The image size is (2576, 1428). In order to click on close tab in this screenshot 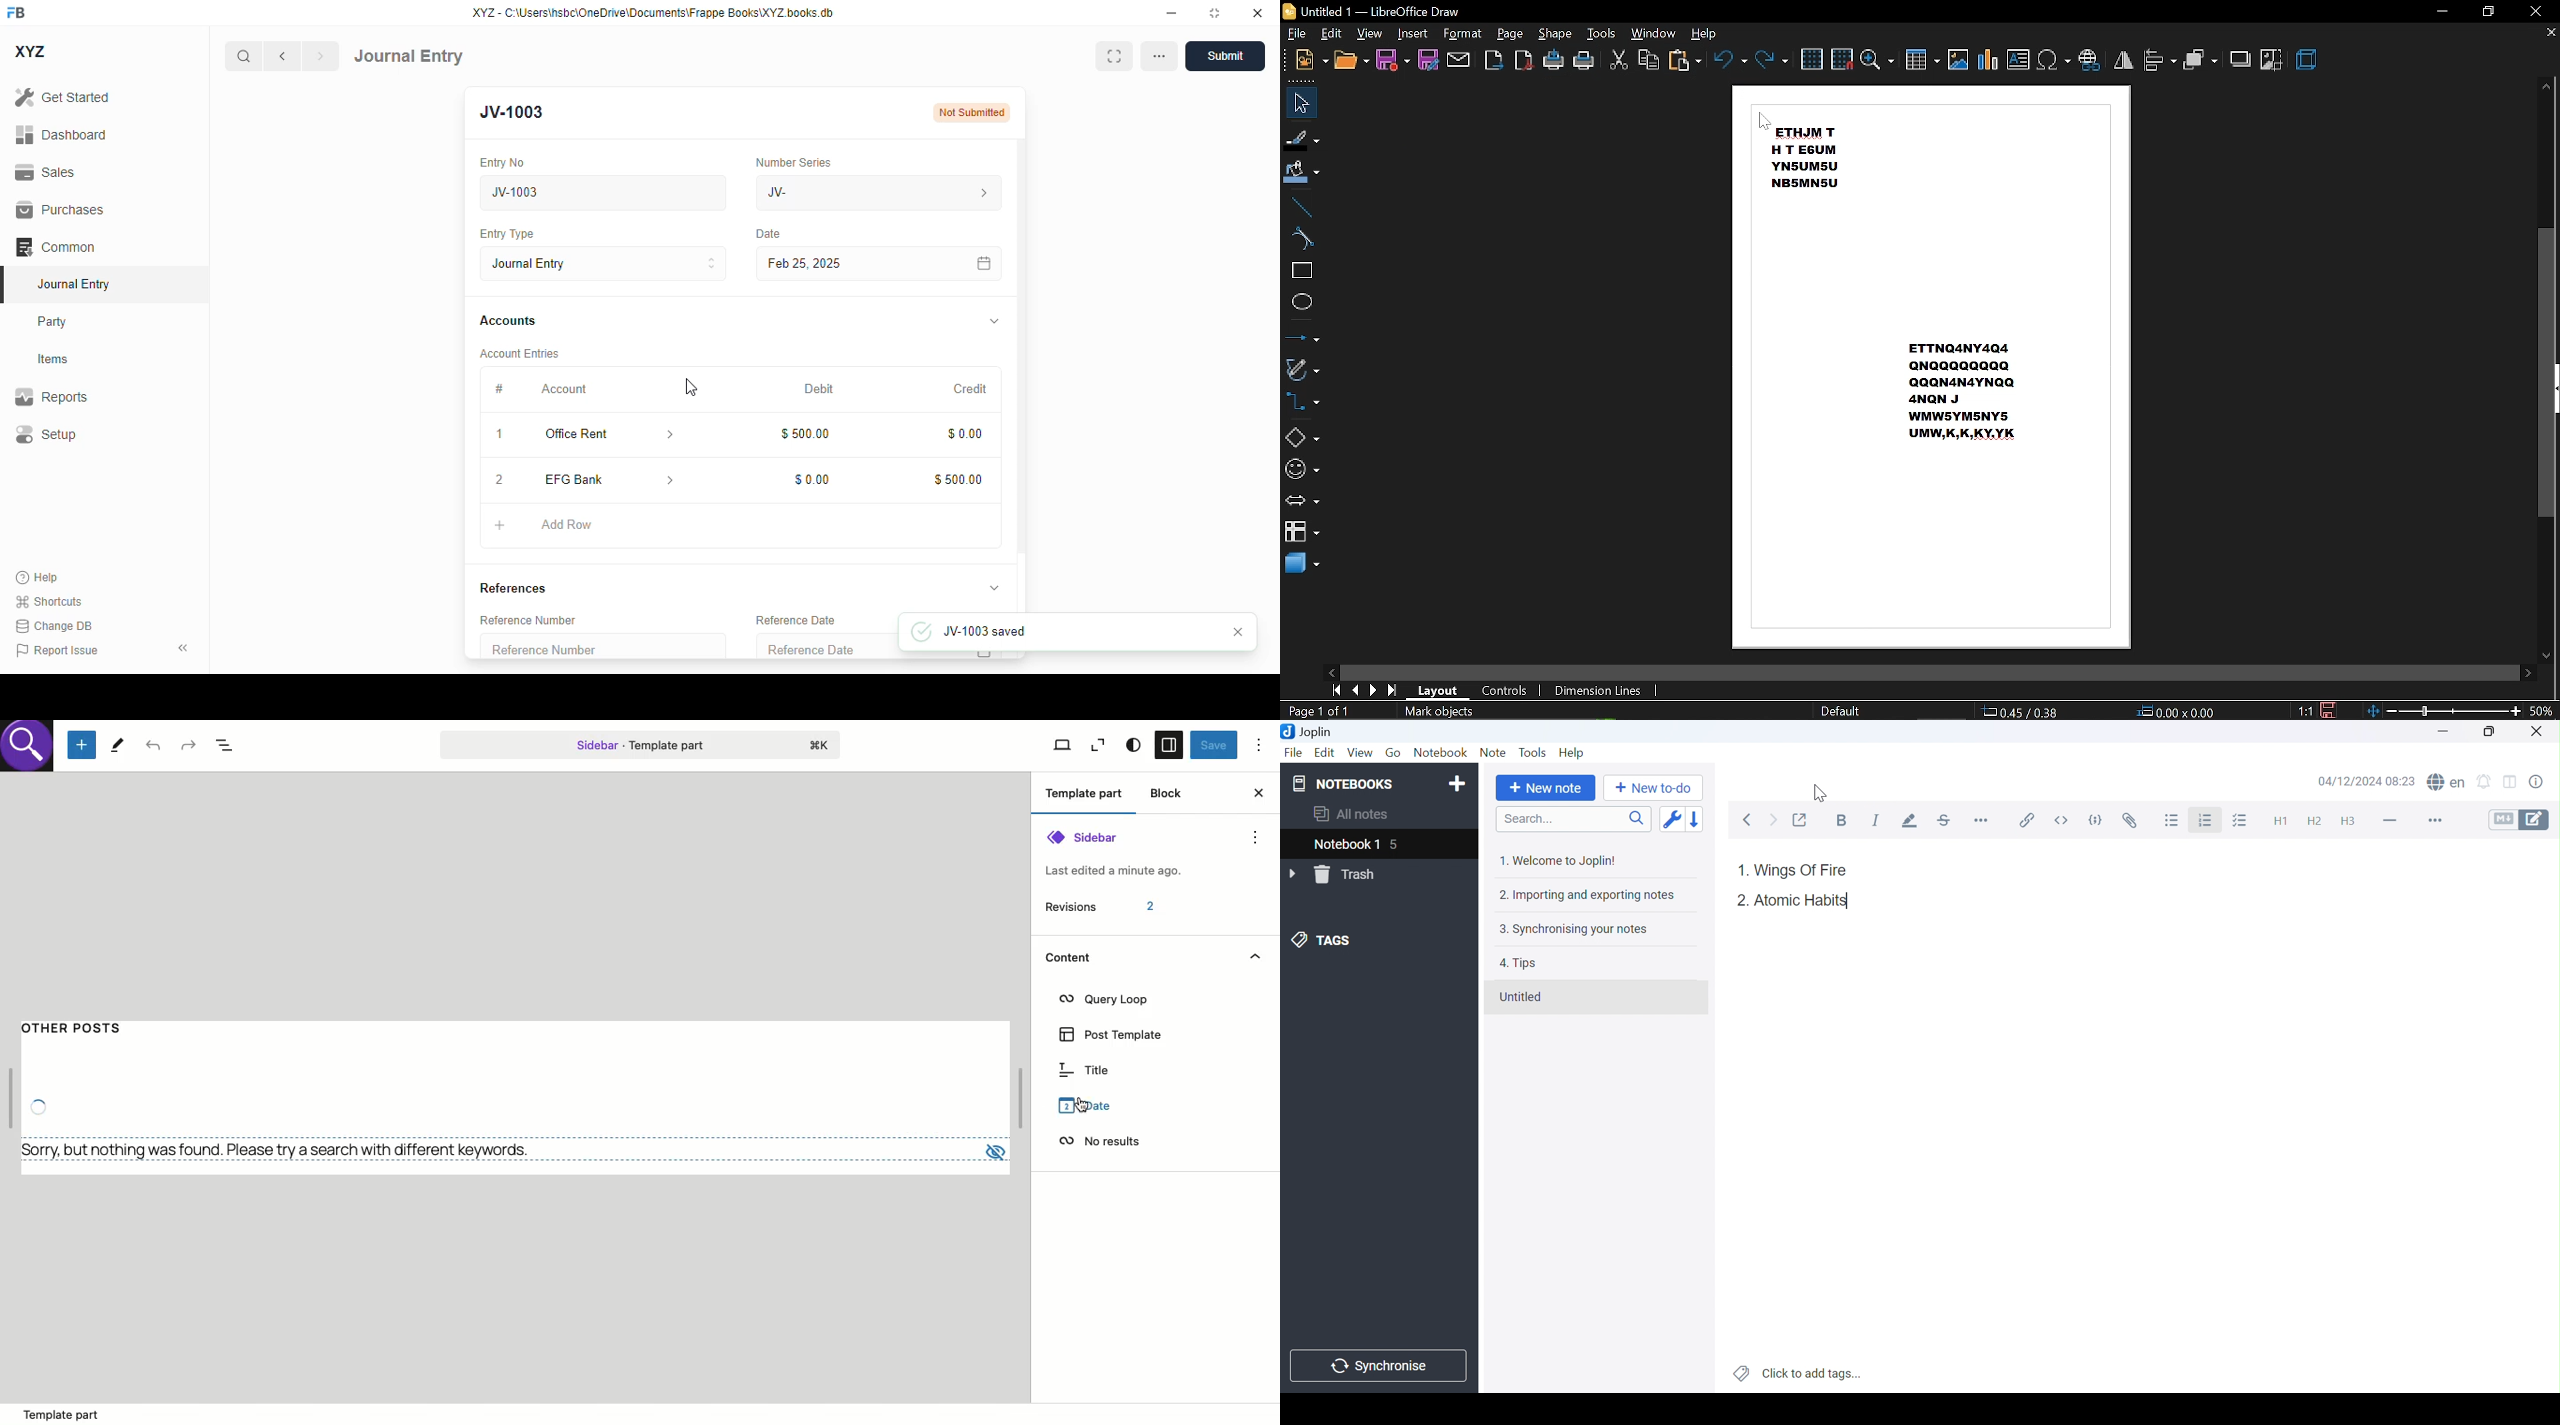, I will do `click(2550, 33)`.